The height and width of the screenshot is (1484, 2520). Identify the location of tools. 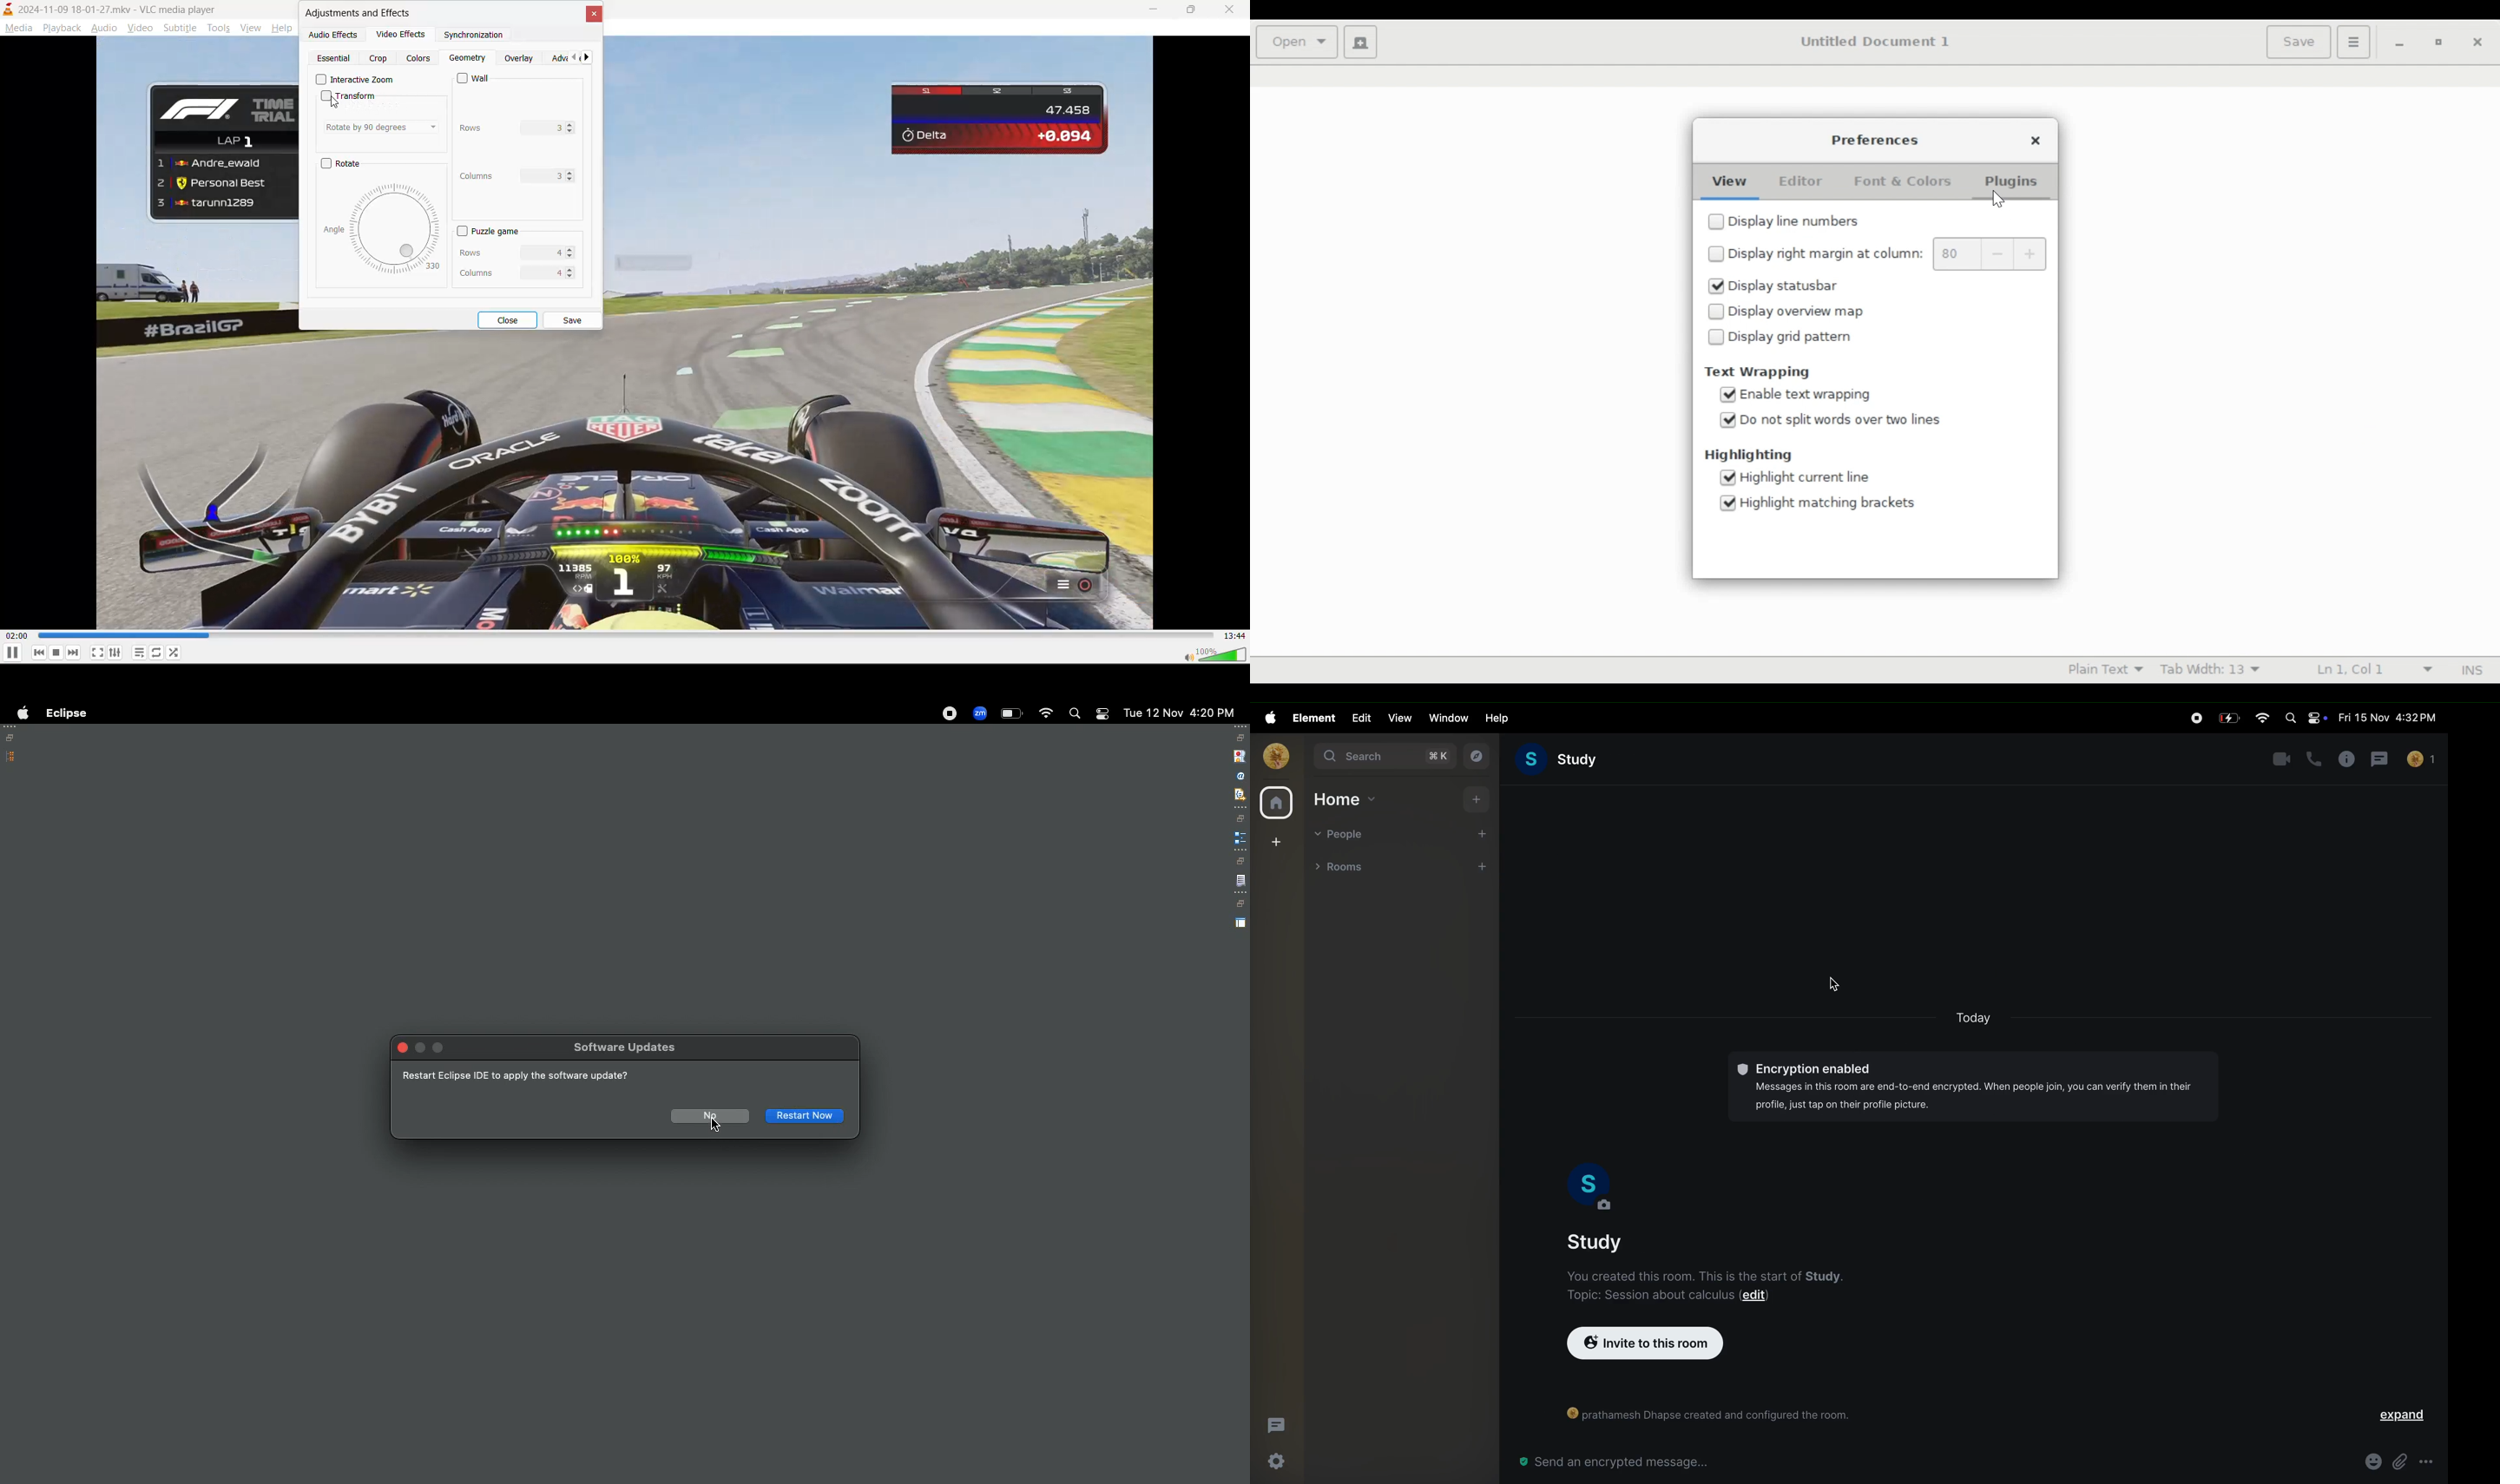
(219, 30).